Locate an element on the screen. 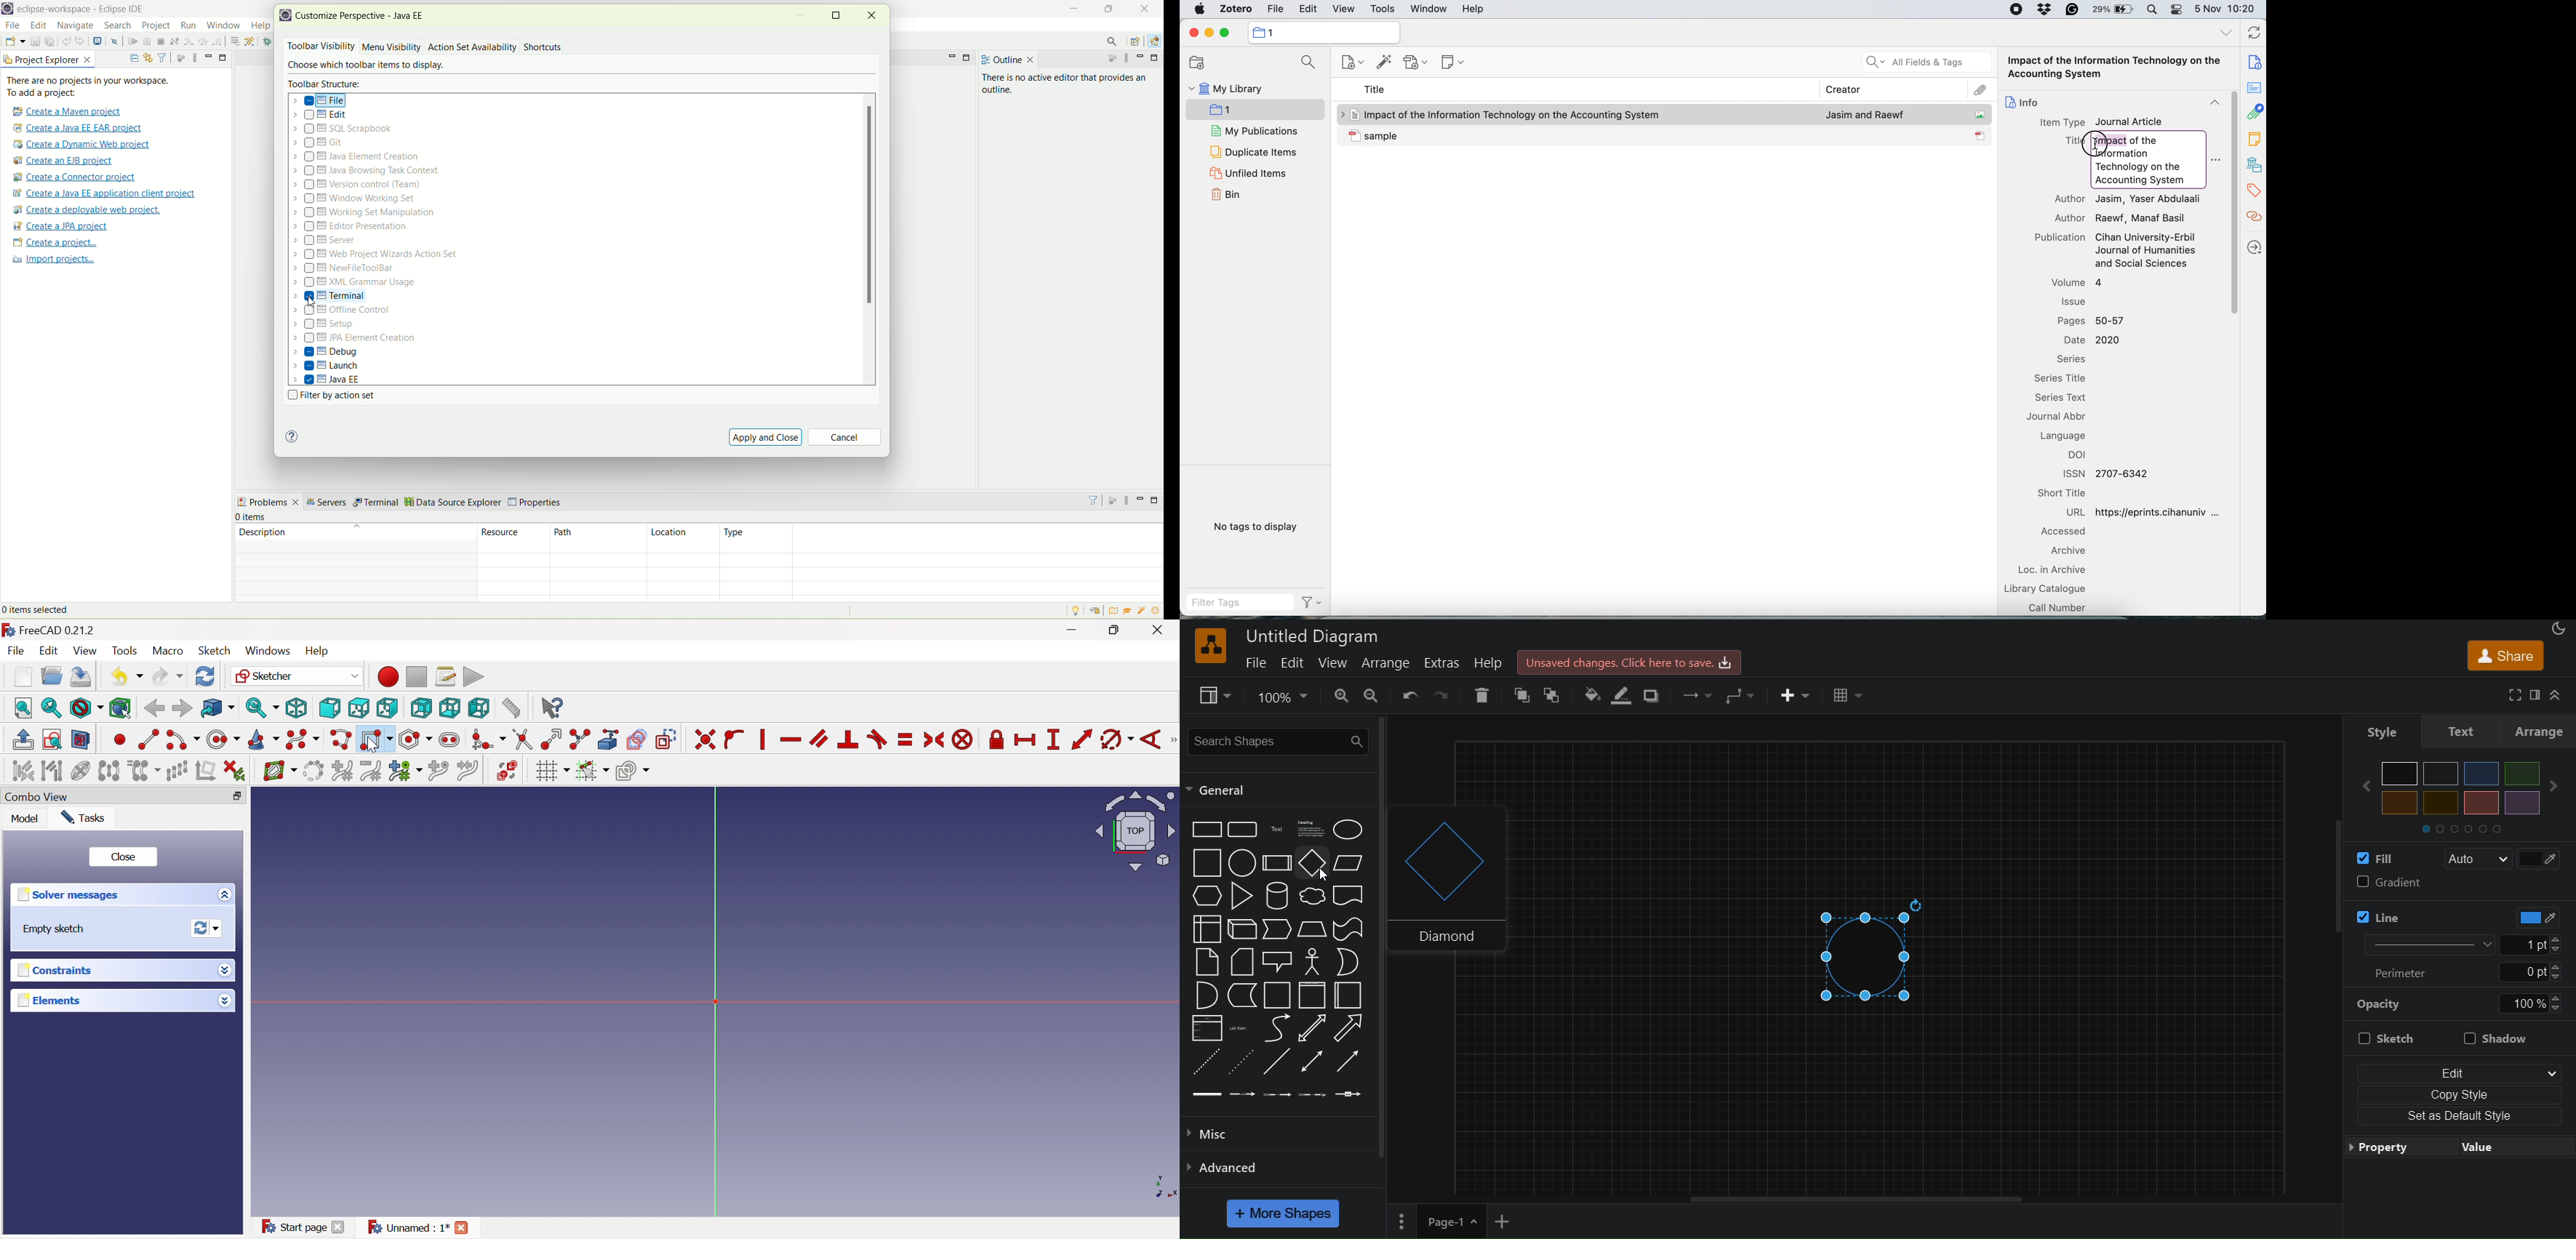 Image resolution: width=2576 pixels, height=1260 pixels. card is located at coordinates (1242, 963).